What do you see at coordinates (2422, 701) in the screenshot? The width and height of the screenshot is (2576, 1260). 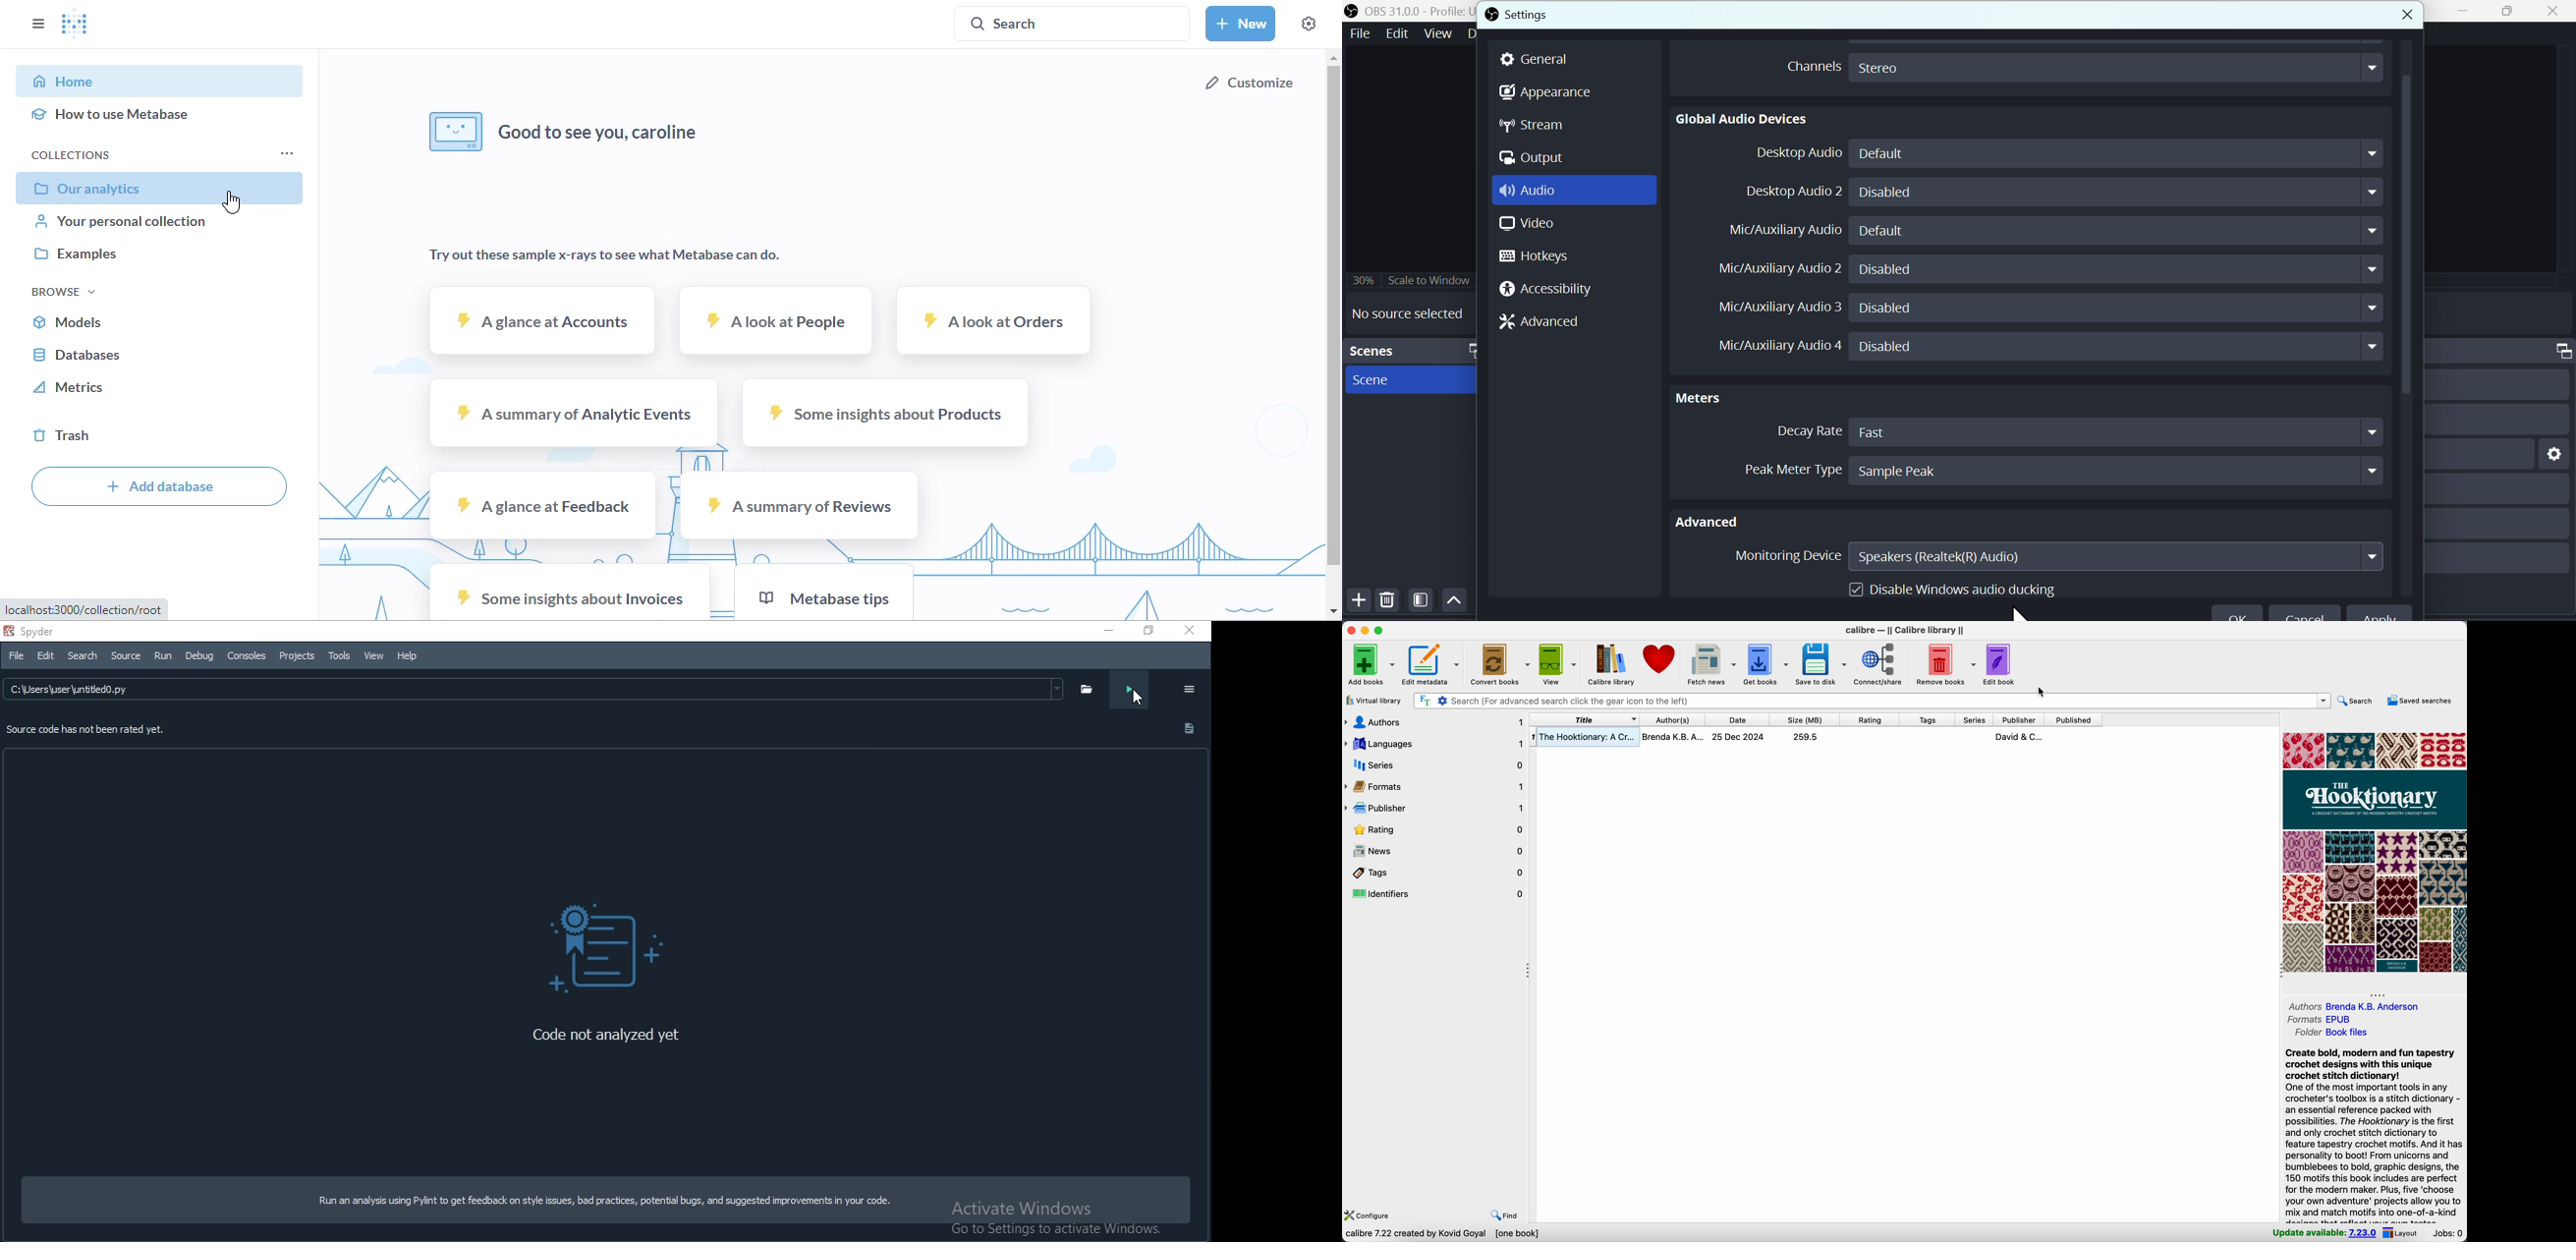 I see `saved searches` at bounding box center [2422, 701].